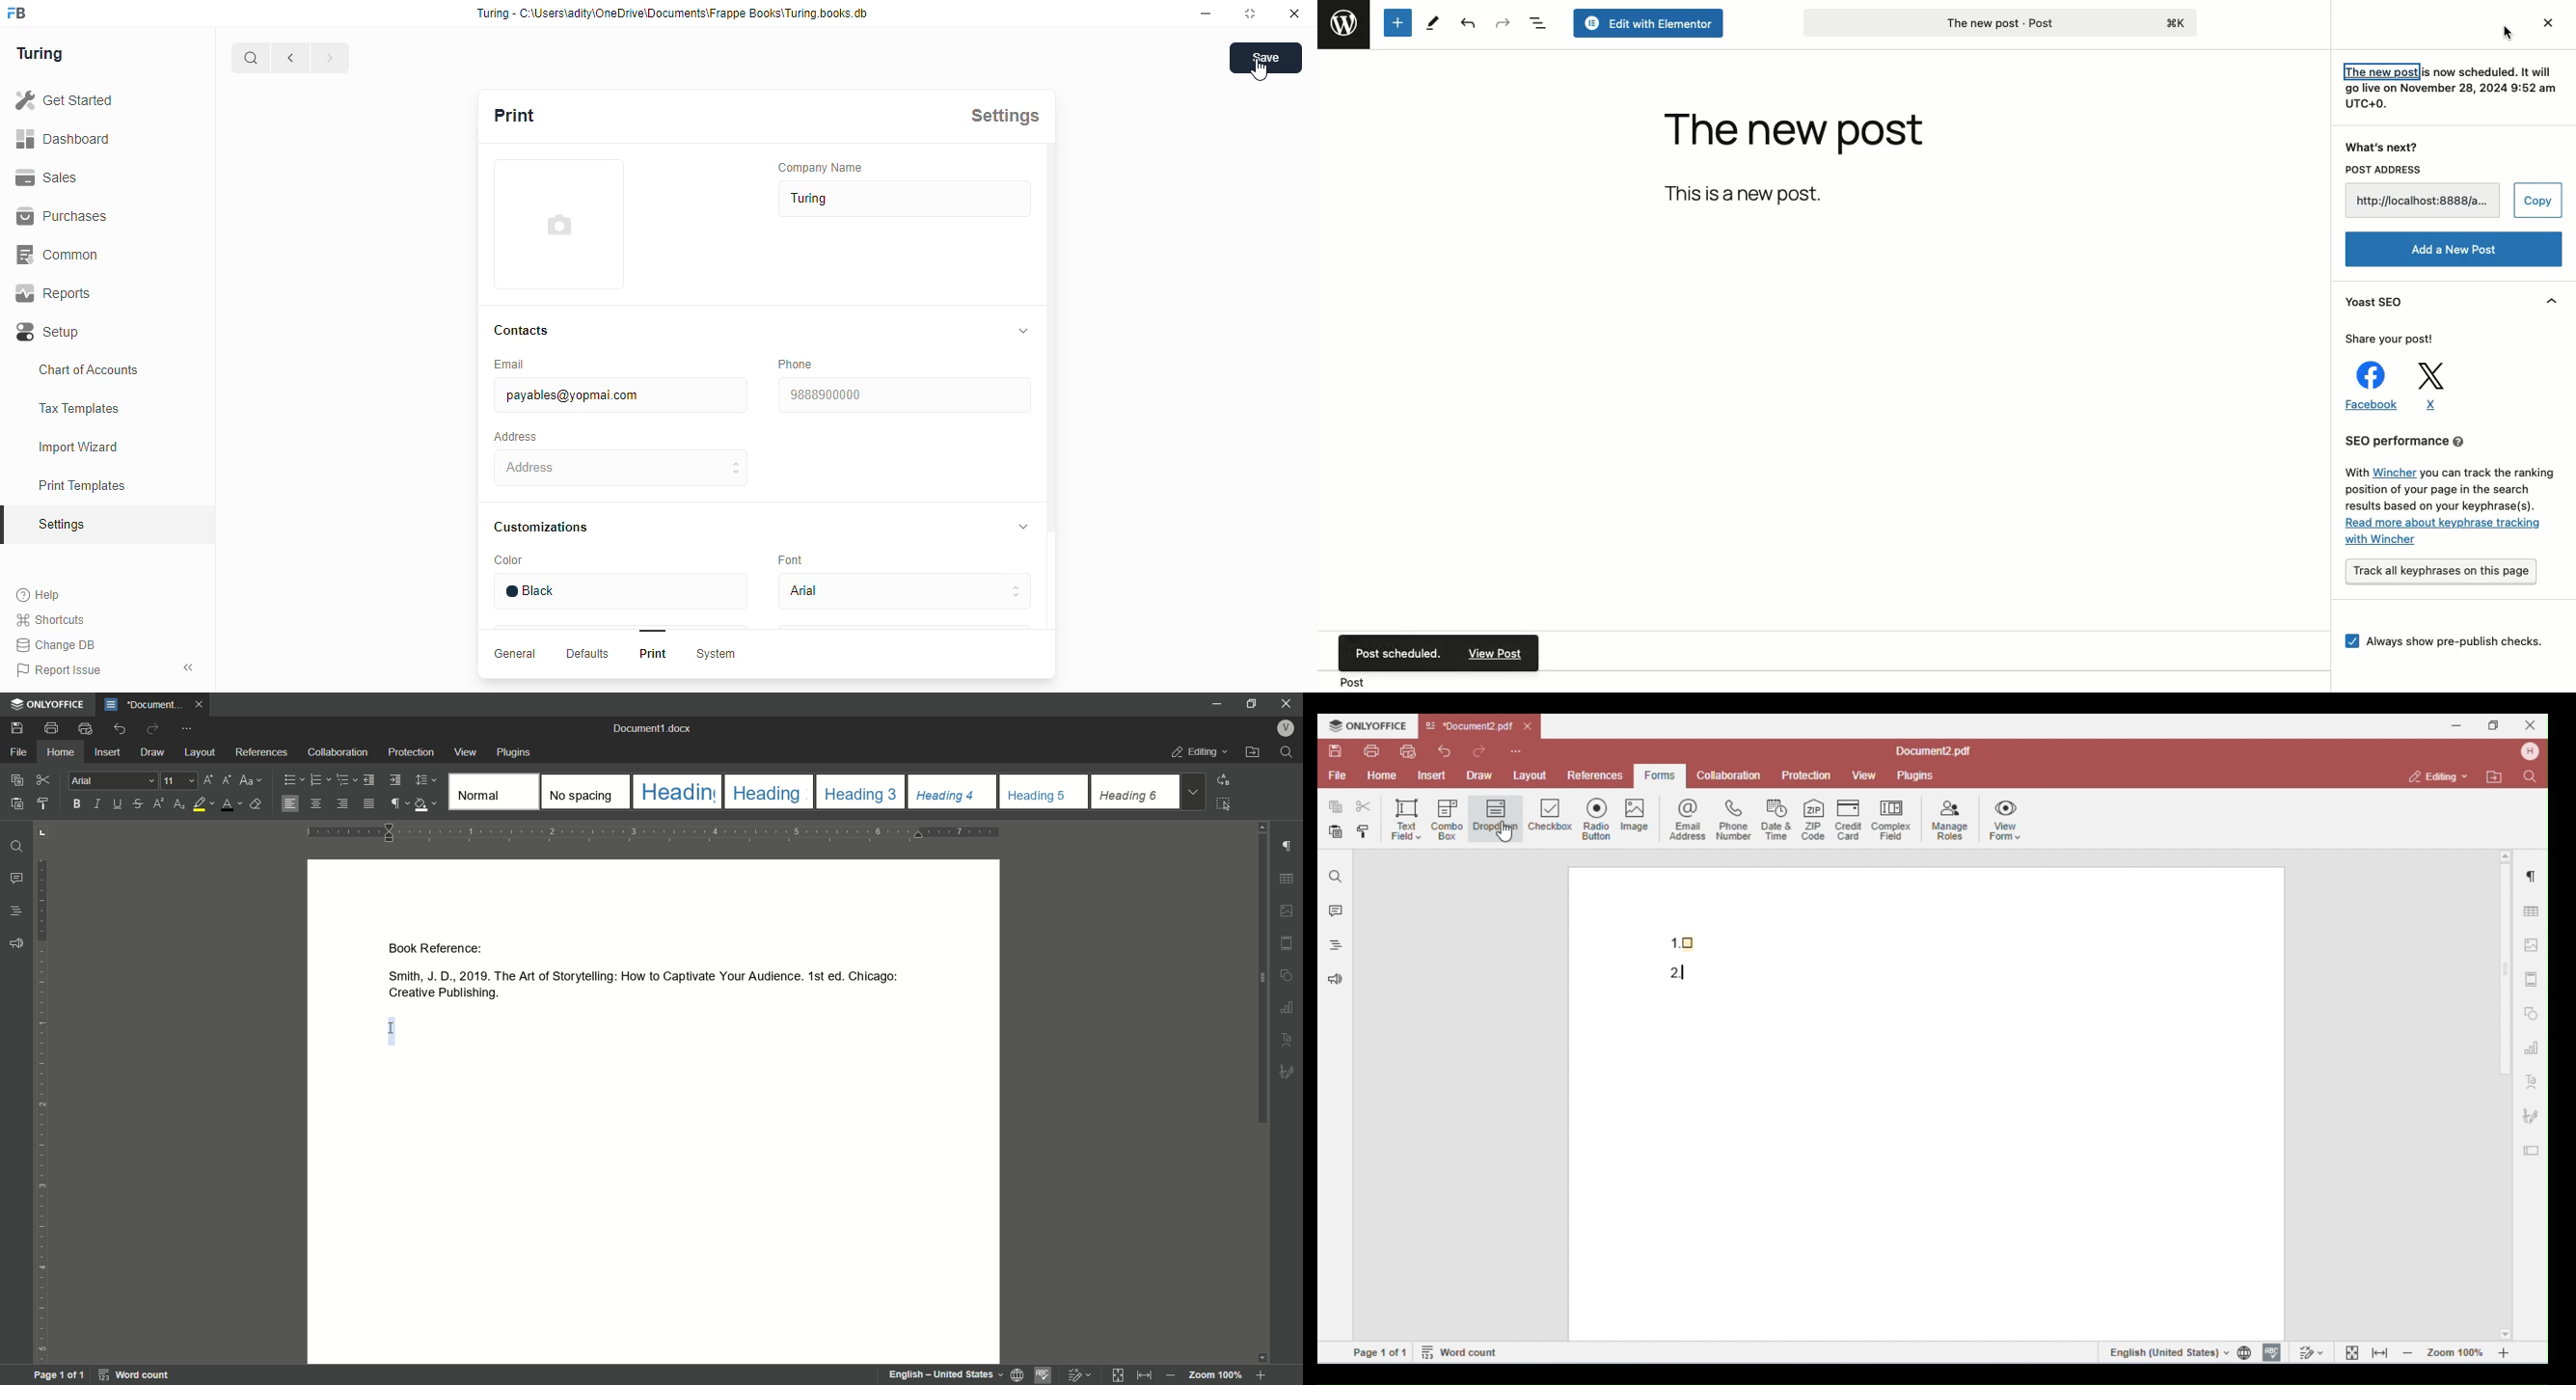  I want to click on Redo, so click(1504, 22).